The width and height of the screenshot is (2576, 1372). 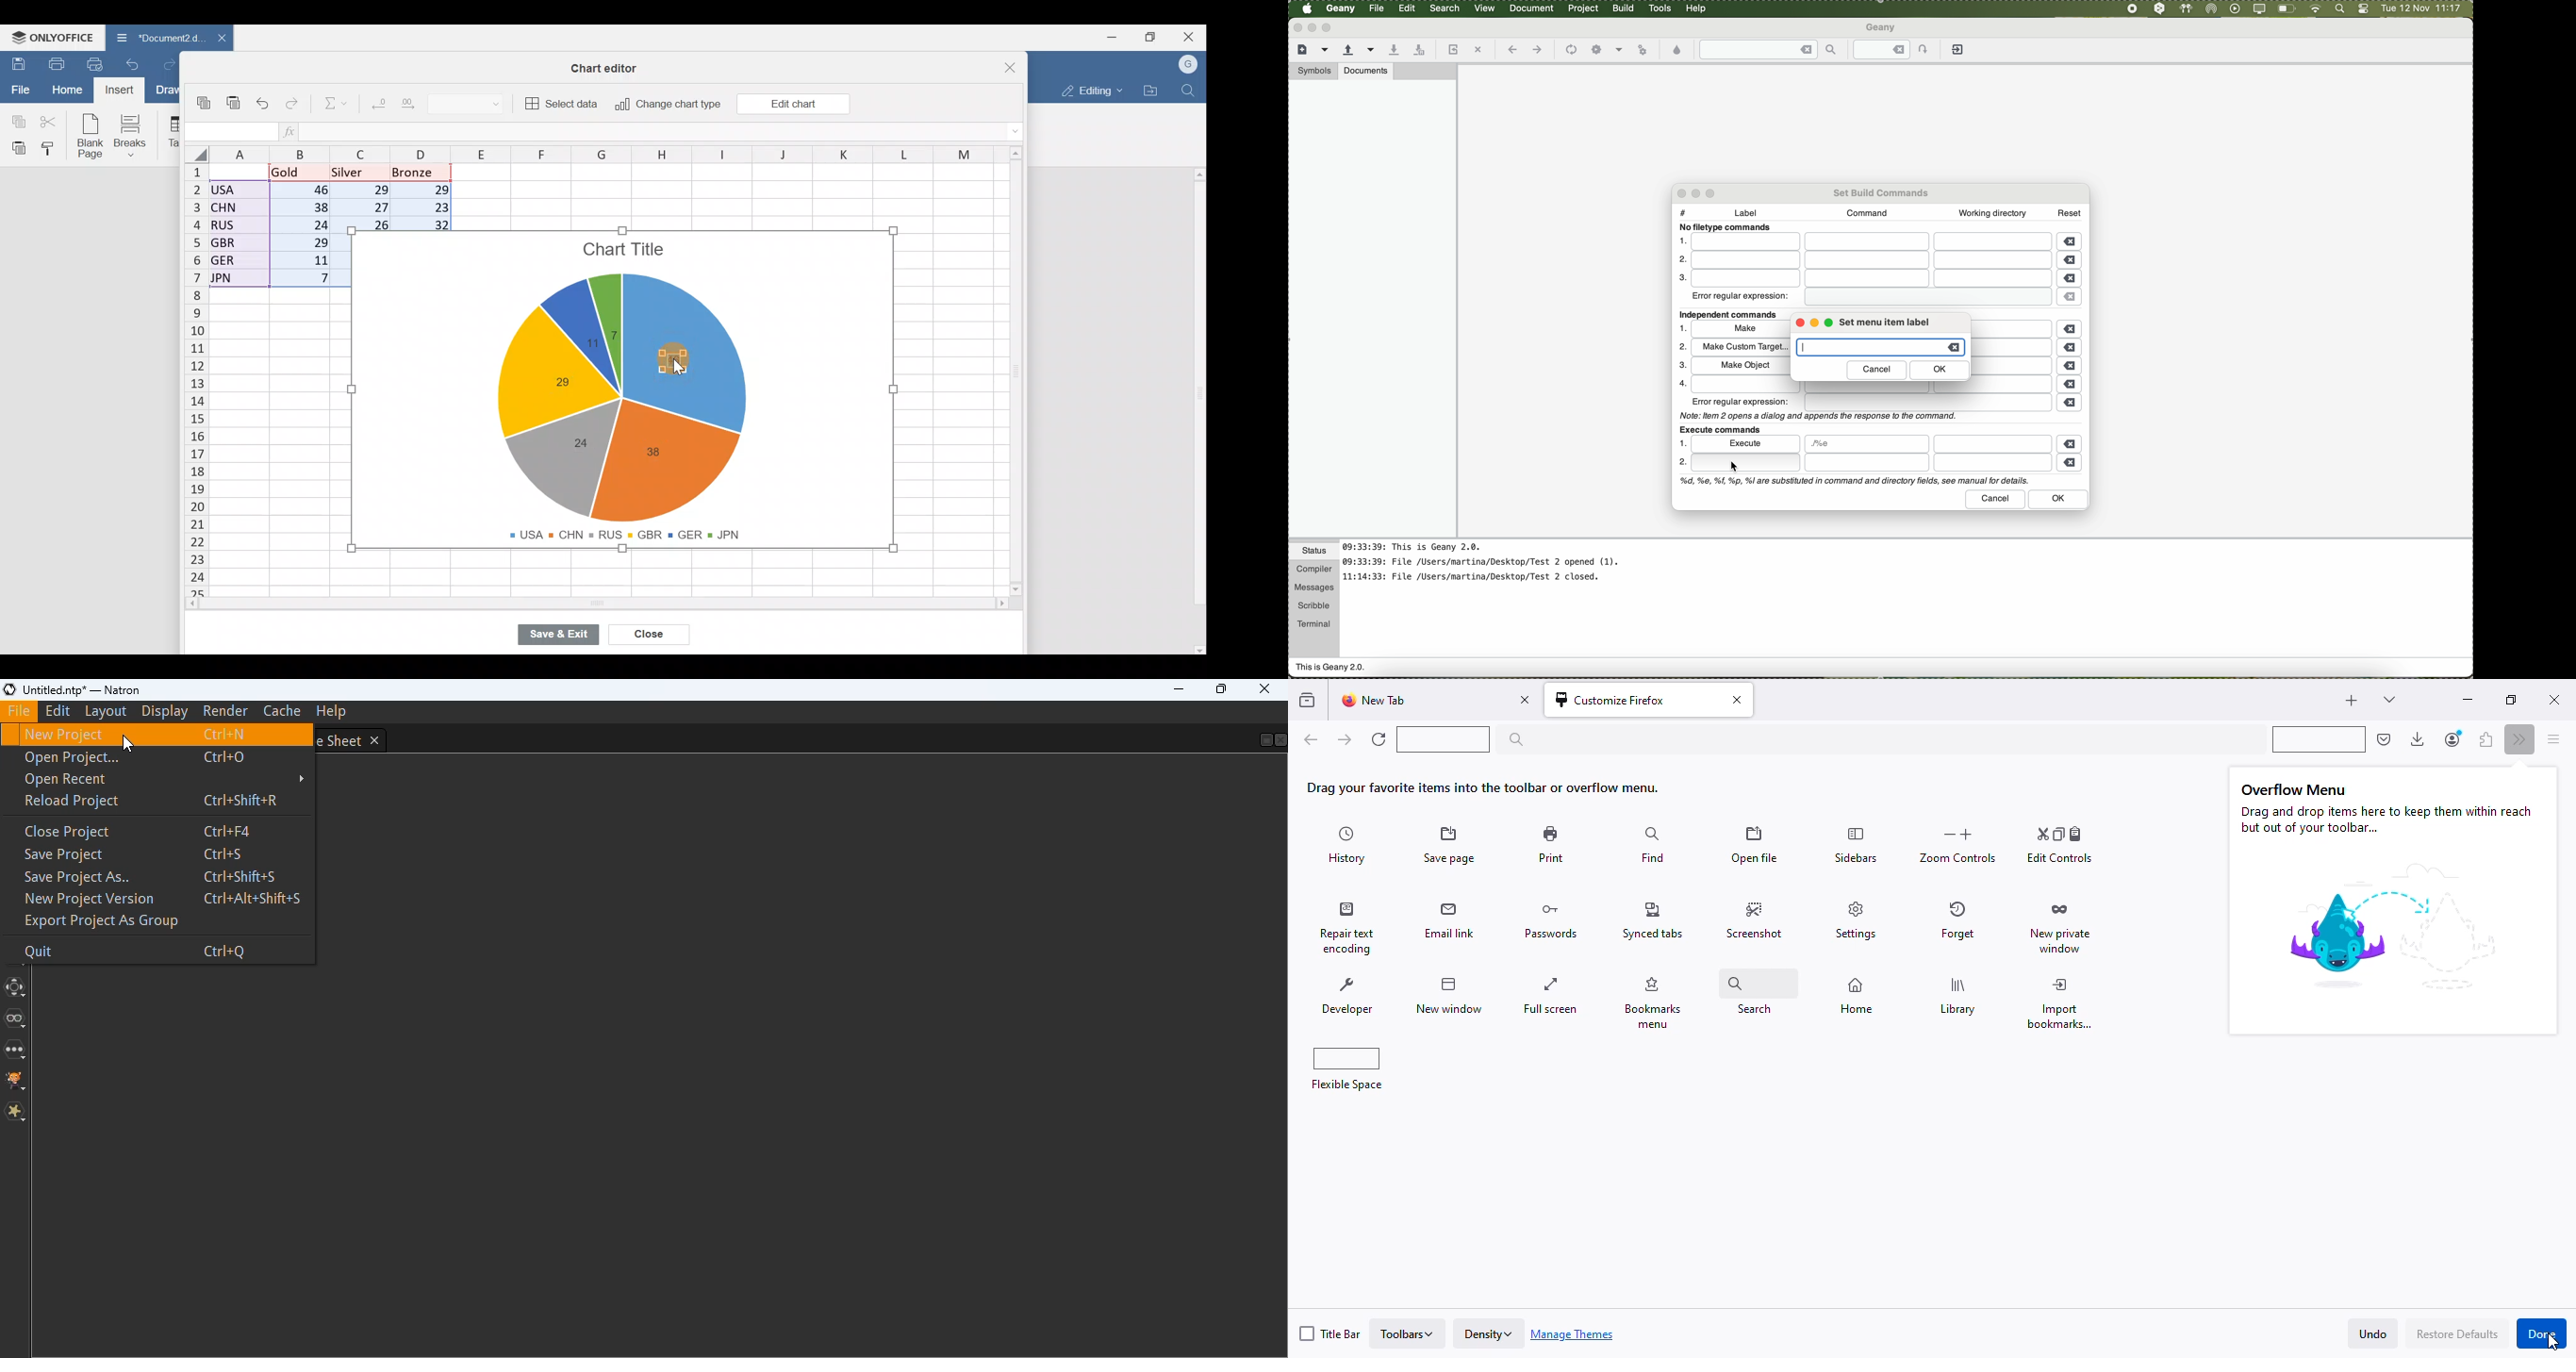 I want to click on history, so click(x=1346, y=843).